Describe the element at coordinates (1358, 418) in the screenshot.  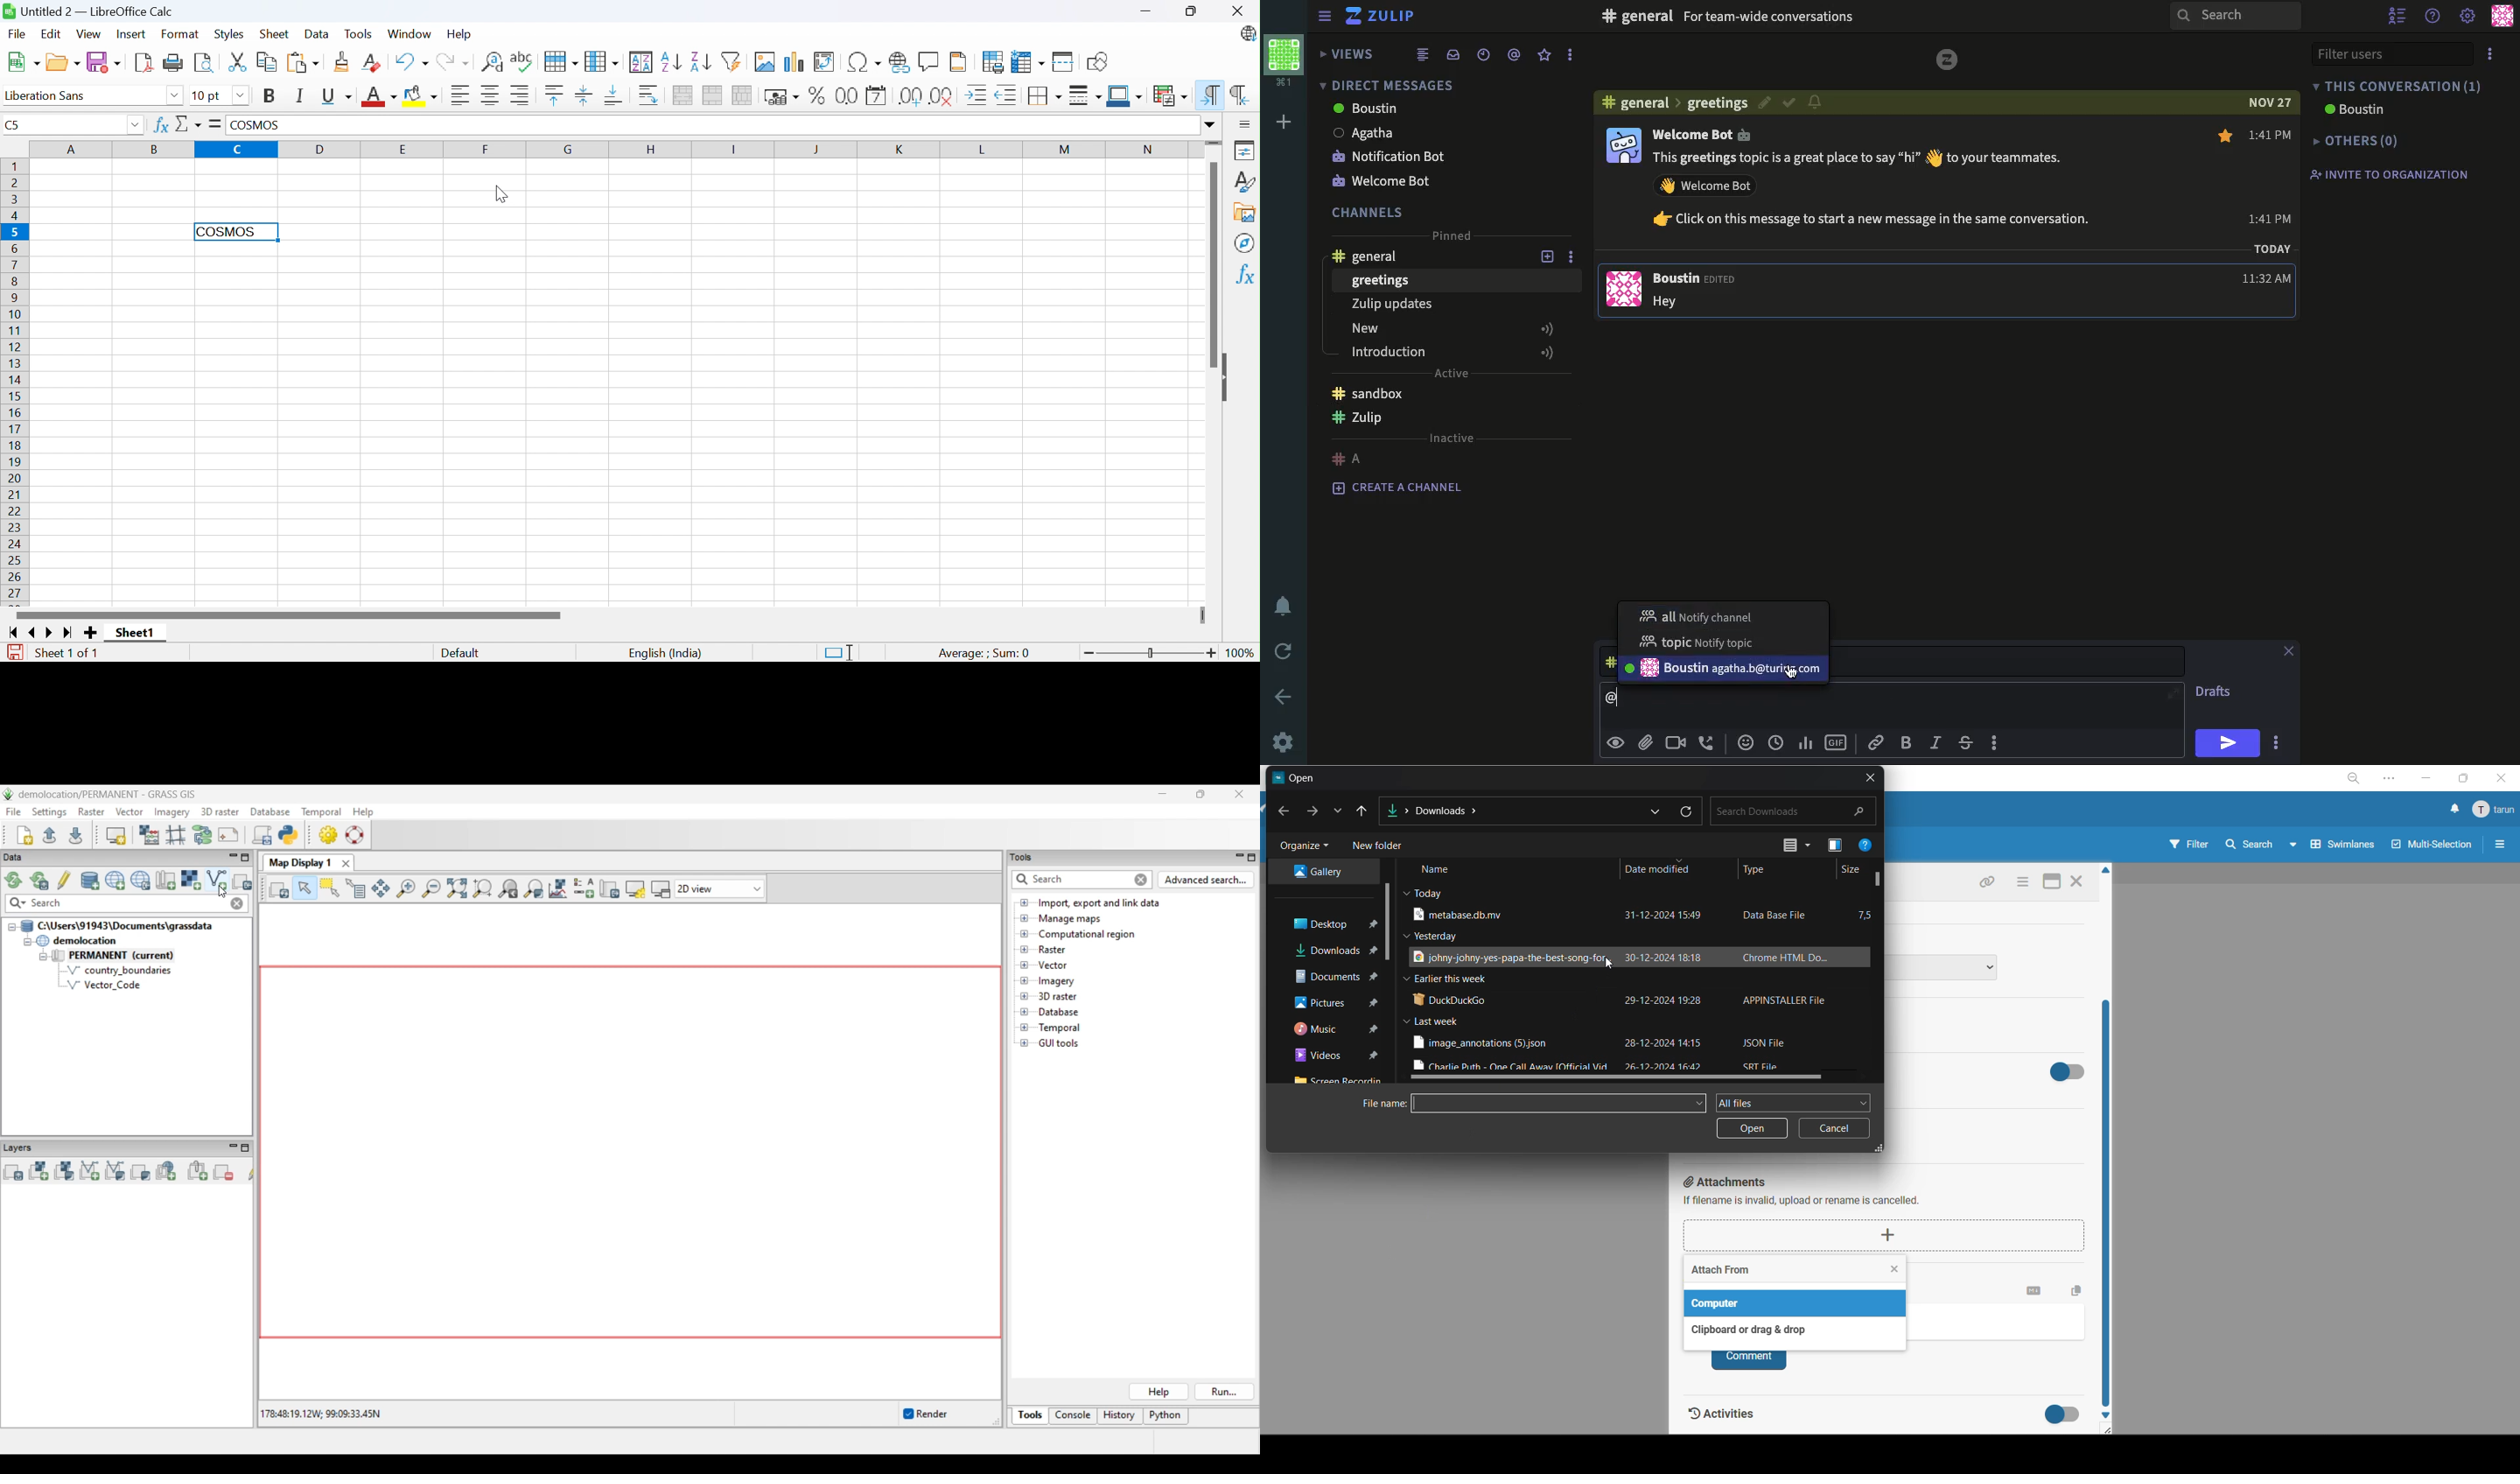
I see `Zulip` at that location.